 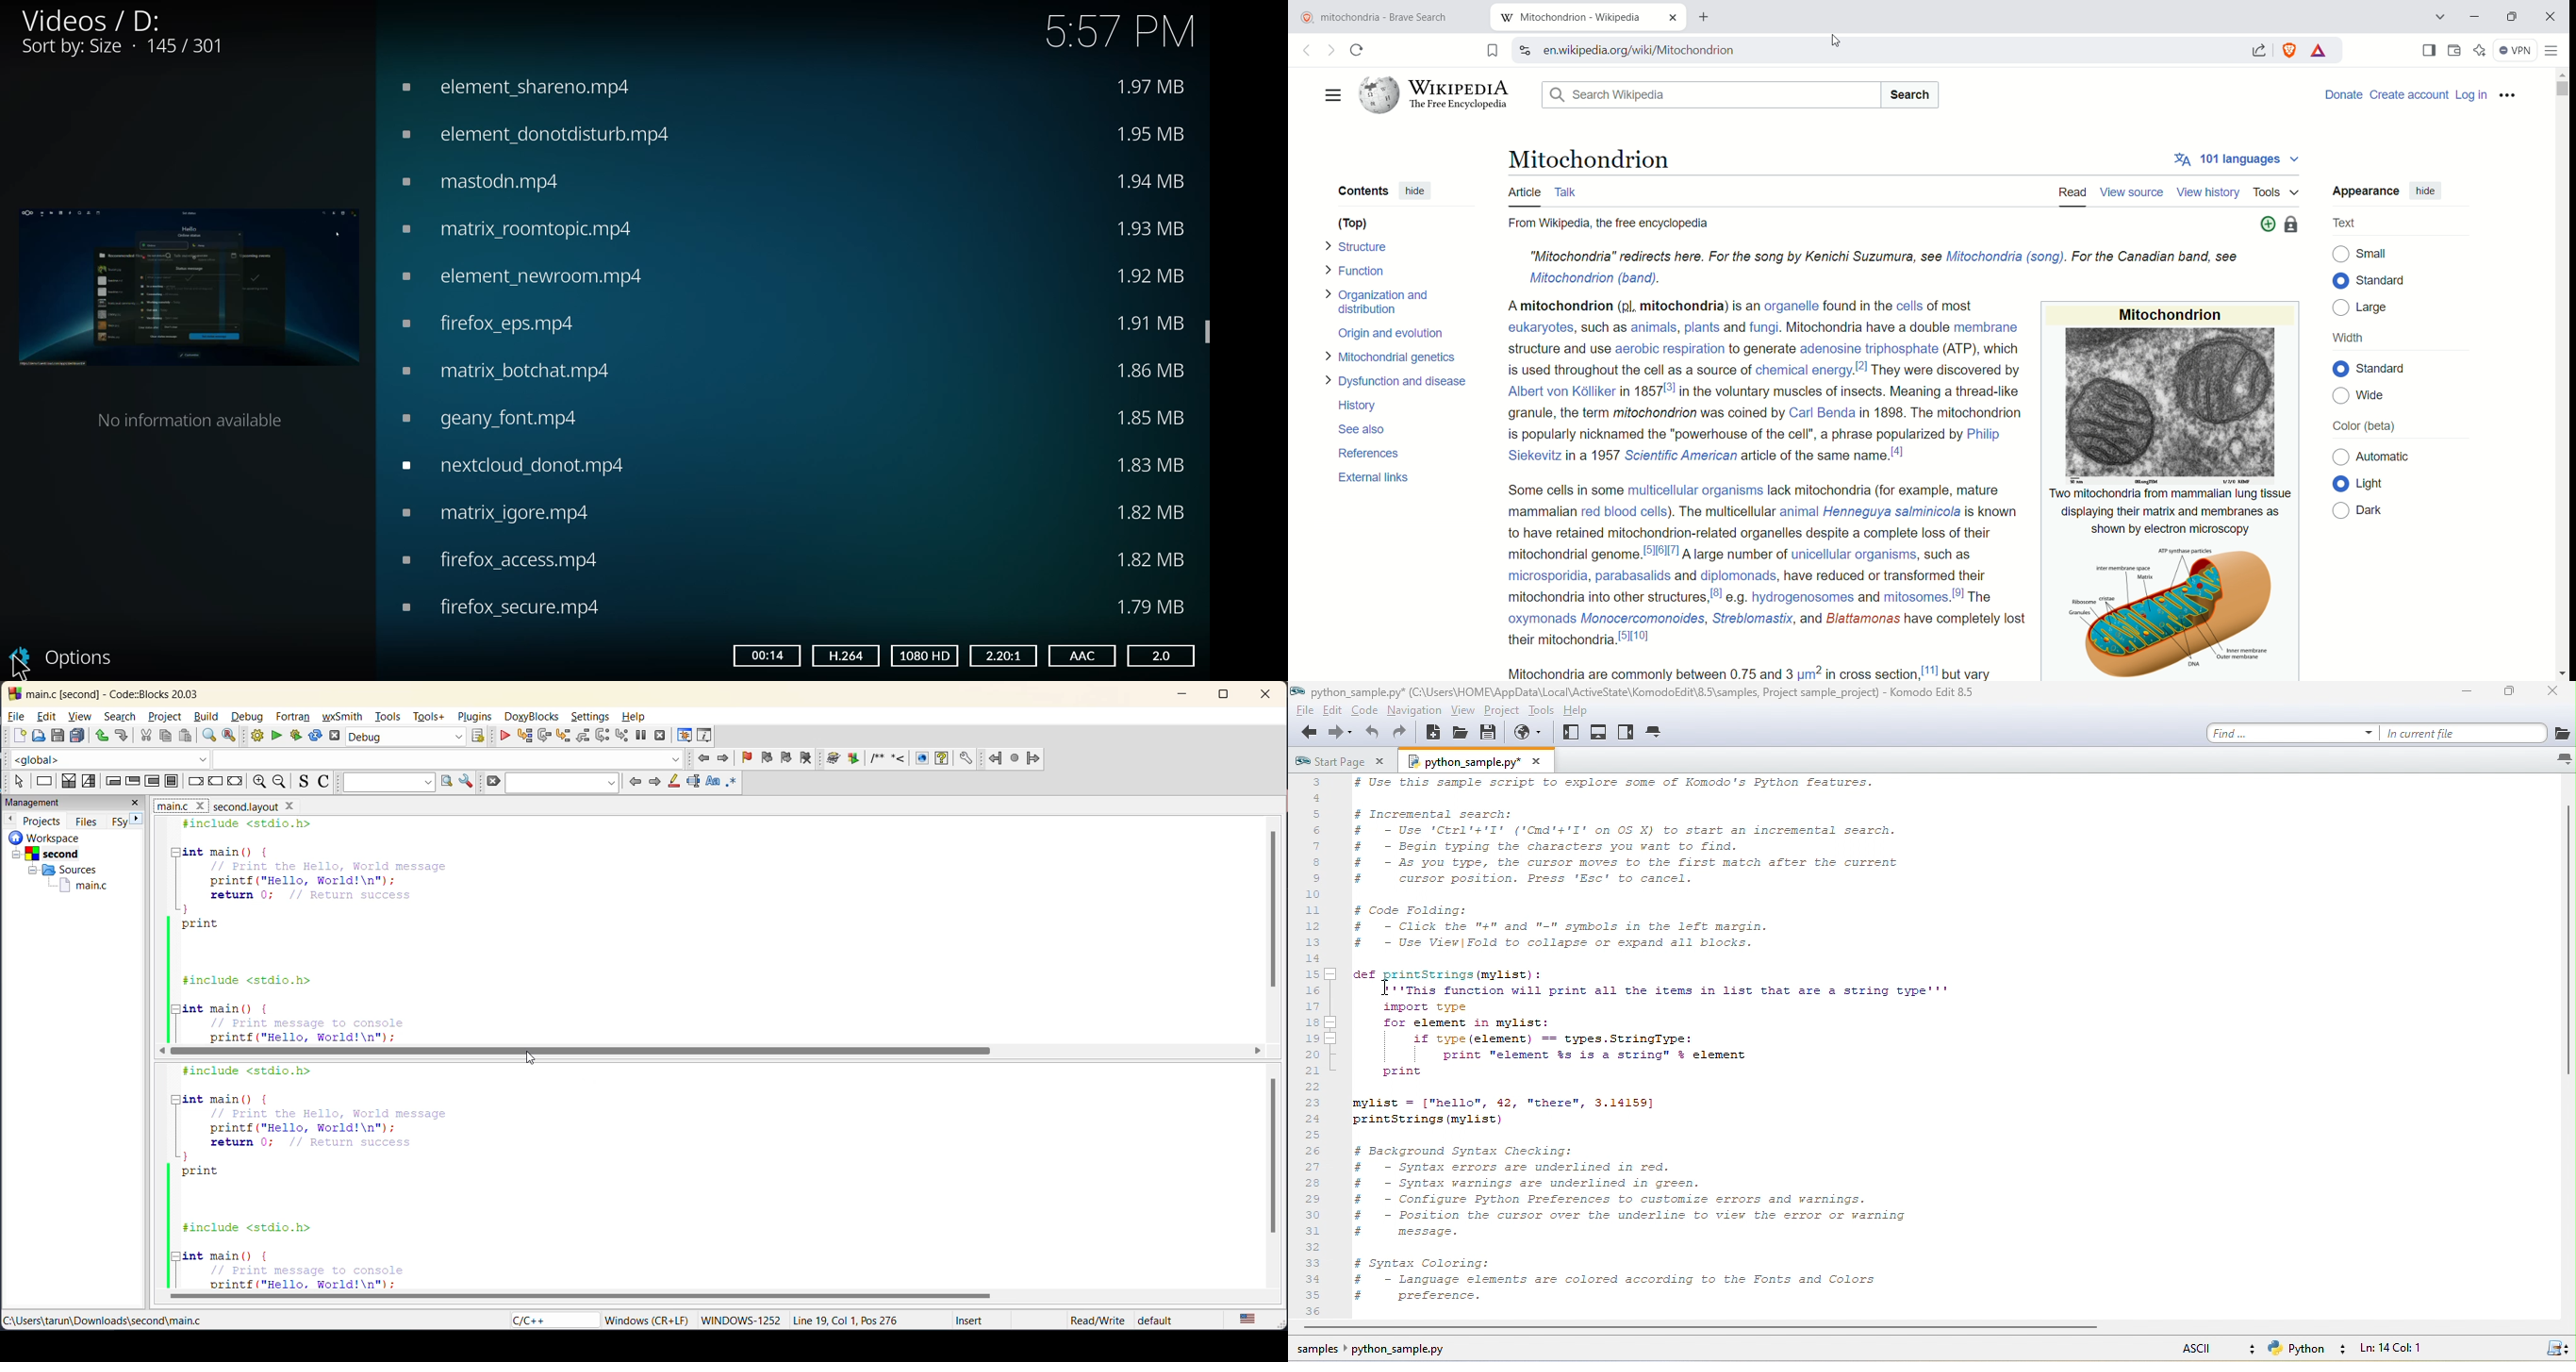 What do you see at coordinates (1836, 40) in the screenshot?
I see `cursor` at bounding box center [1836, 40].